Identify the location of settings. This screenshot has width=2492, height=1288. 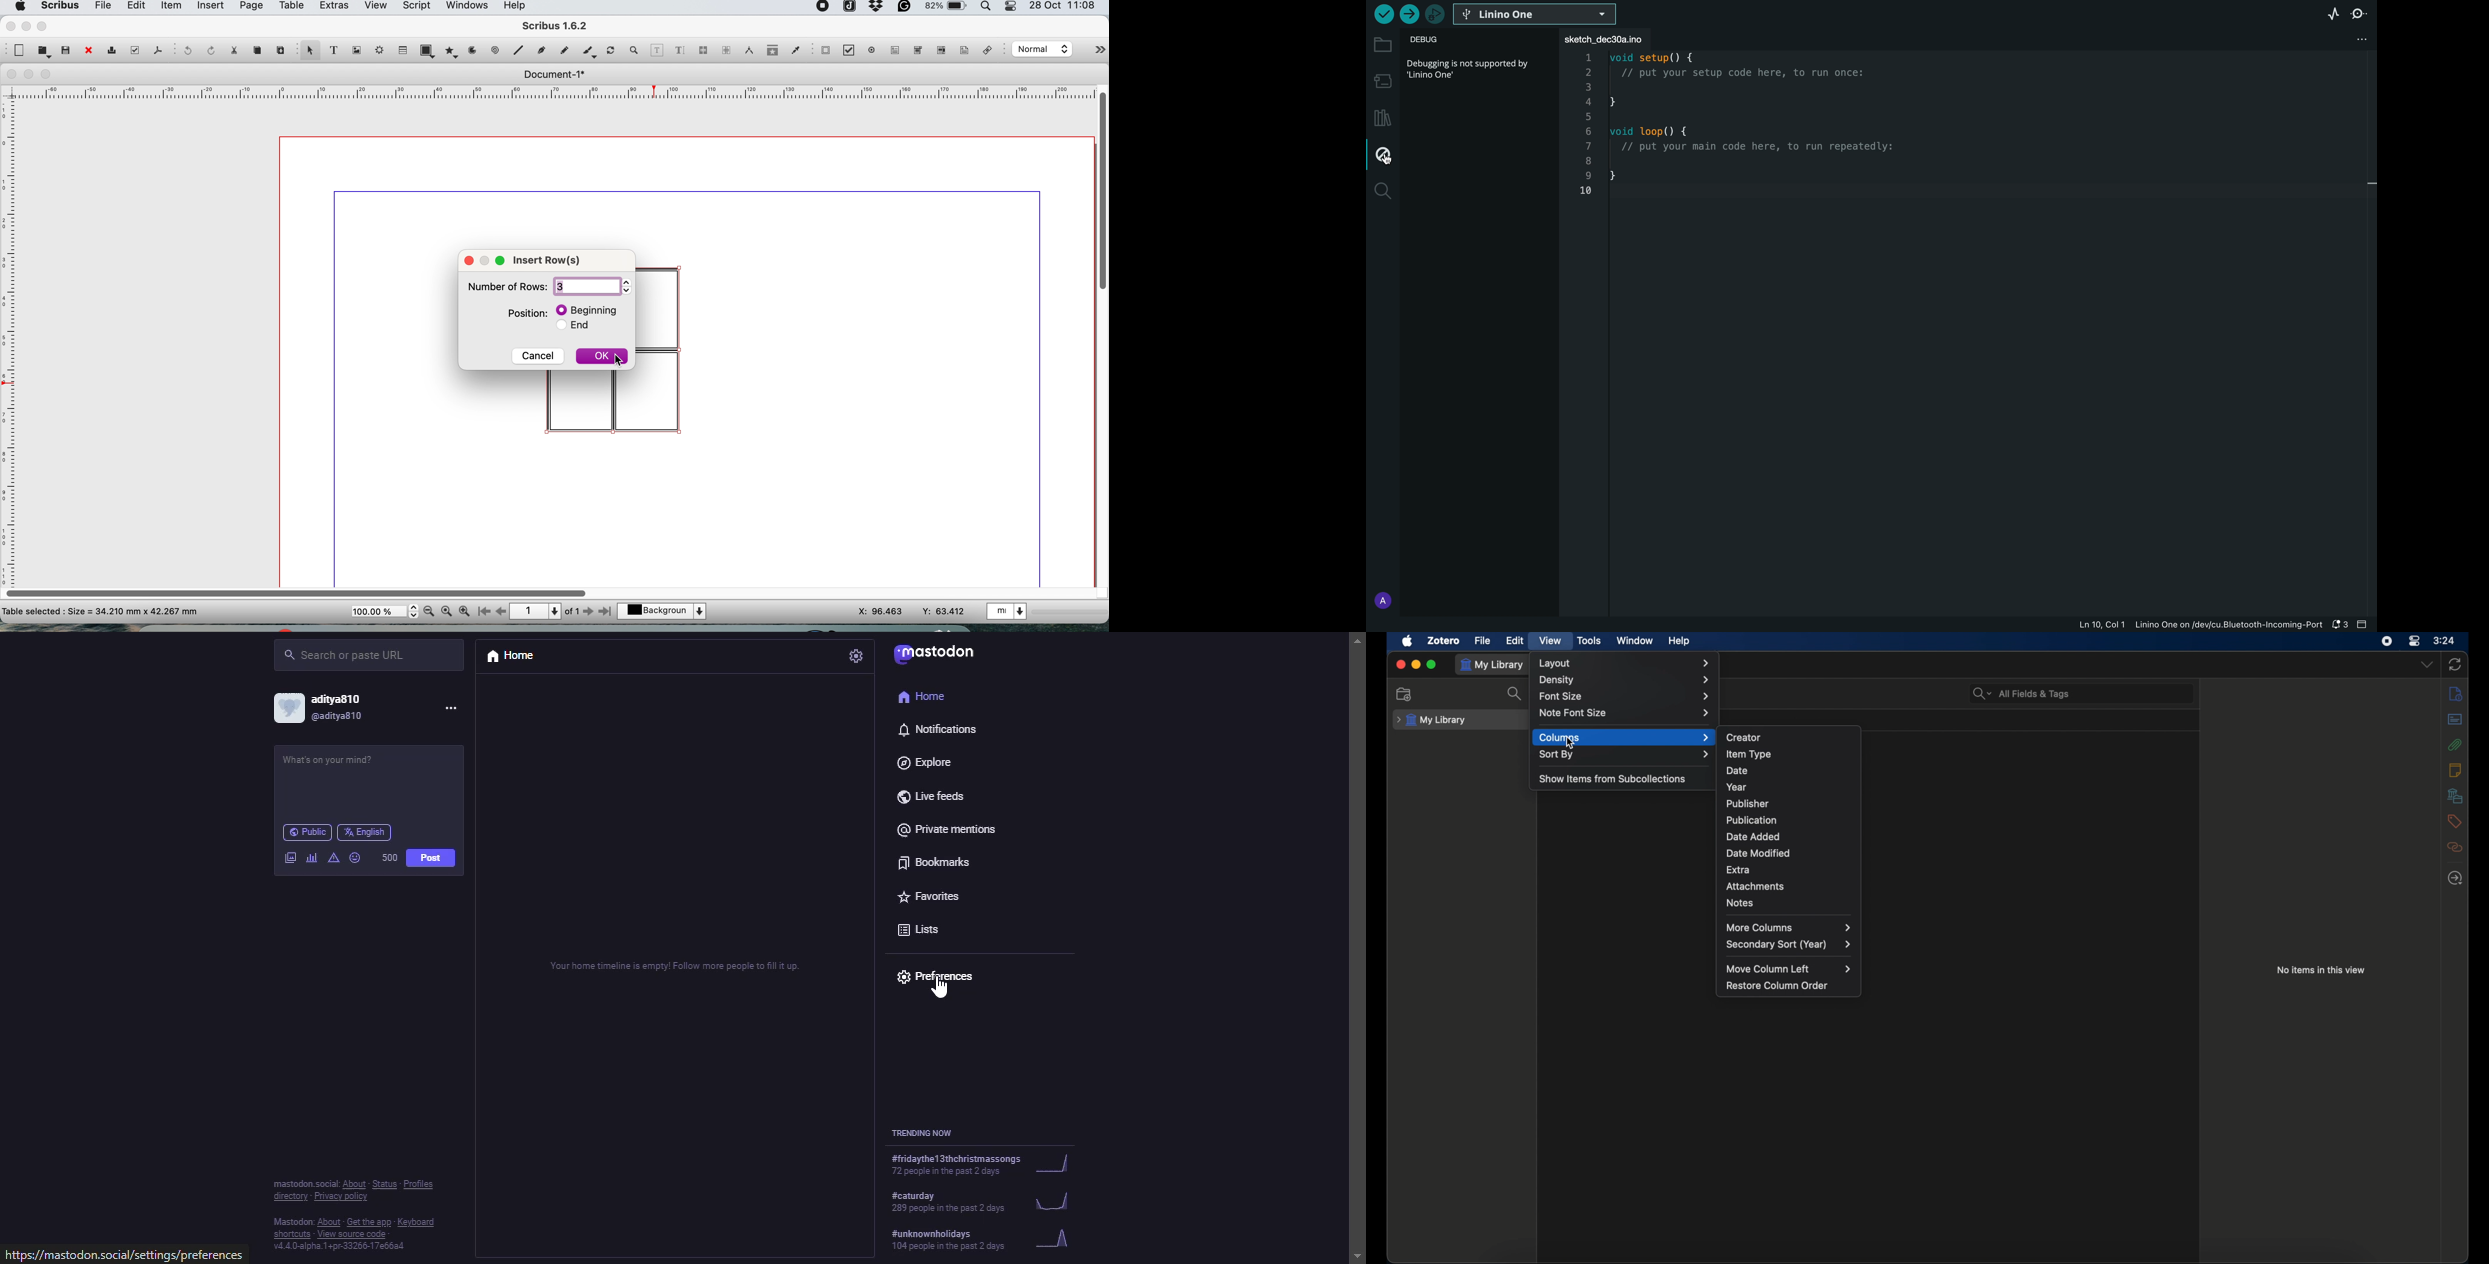
(855, 655).